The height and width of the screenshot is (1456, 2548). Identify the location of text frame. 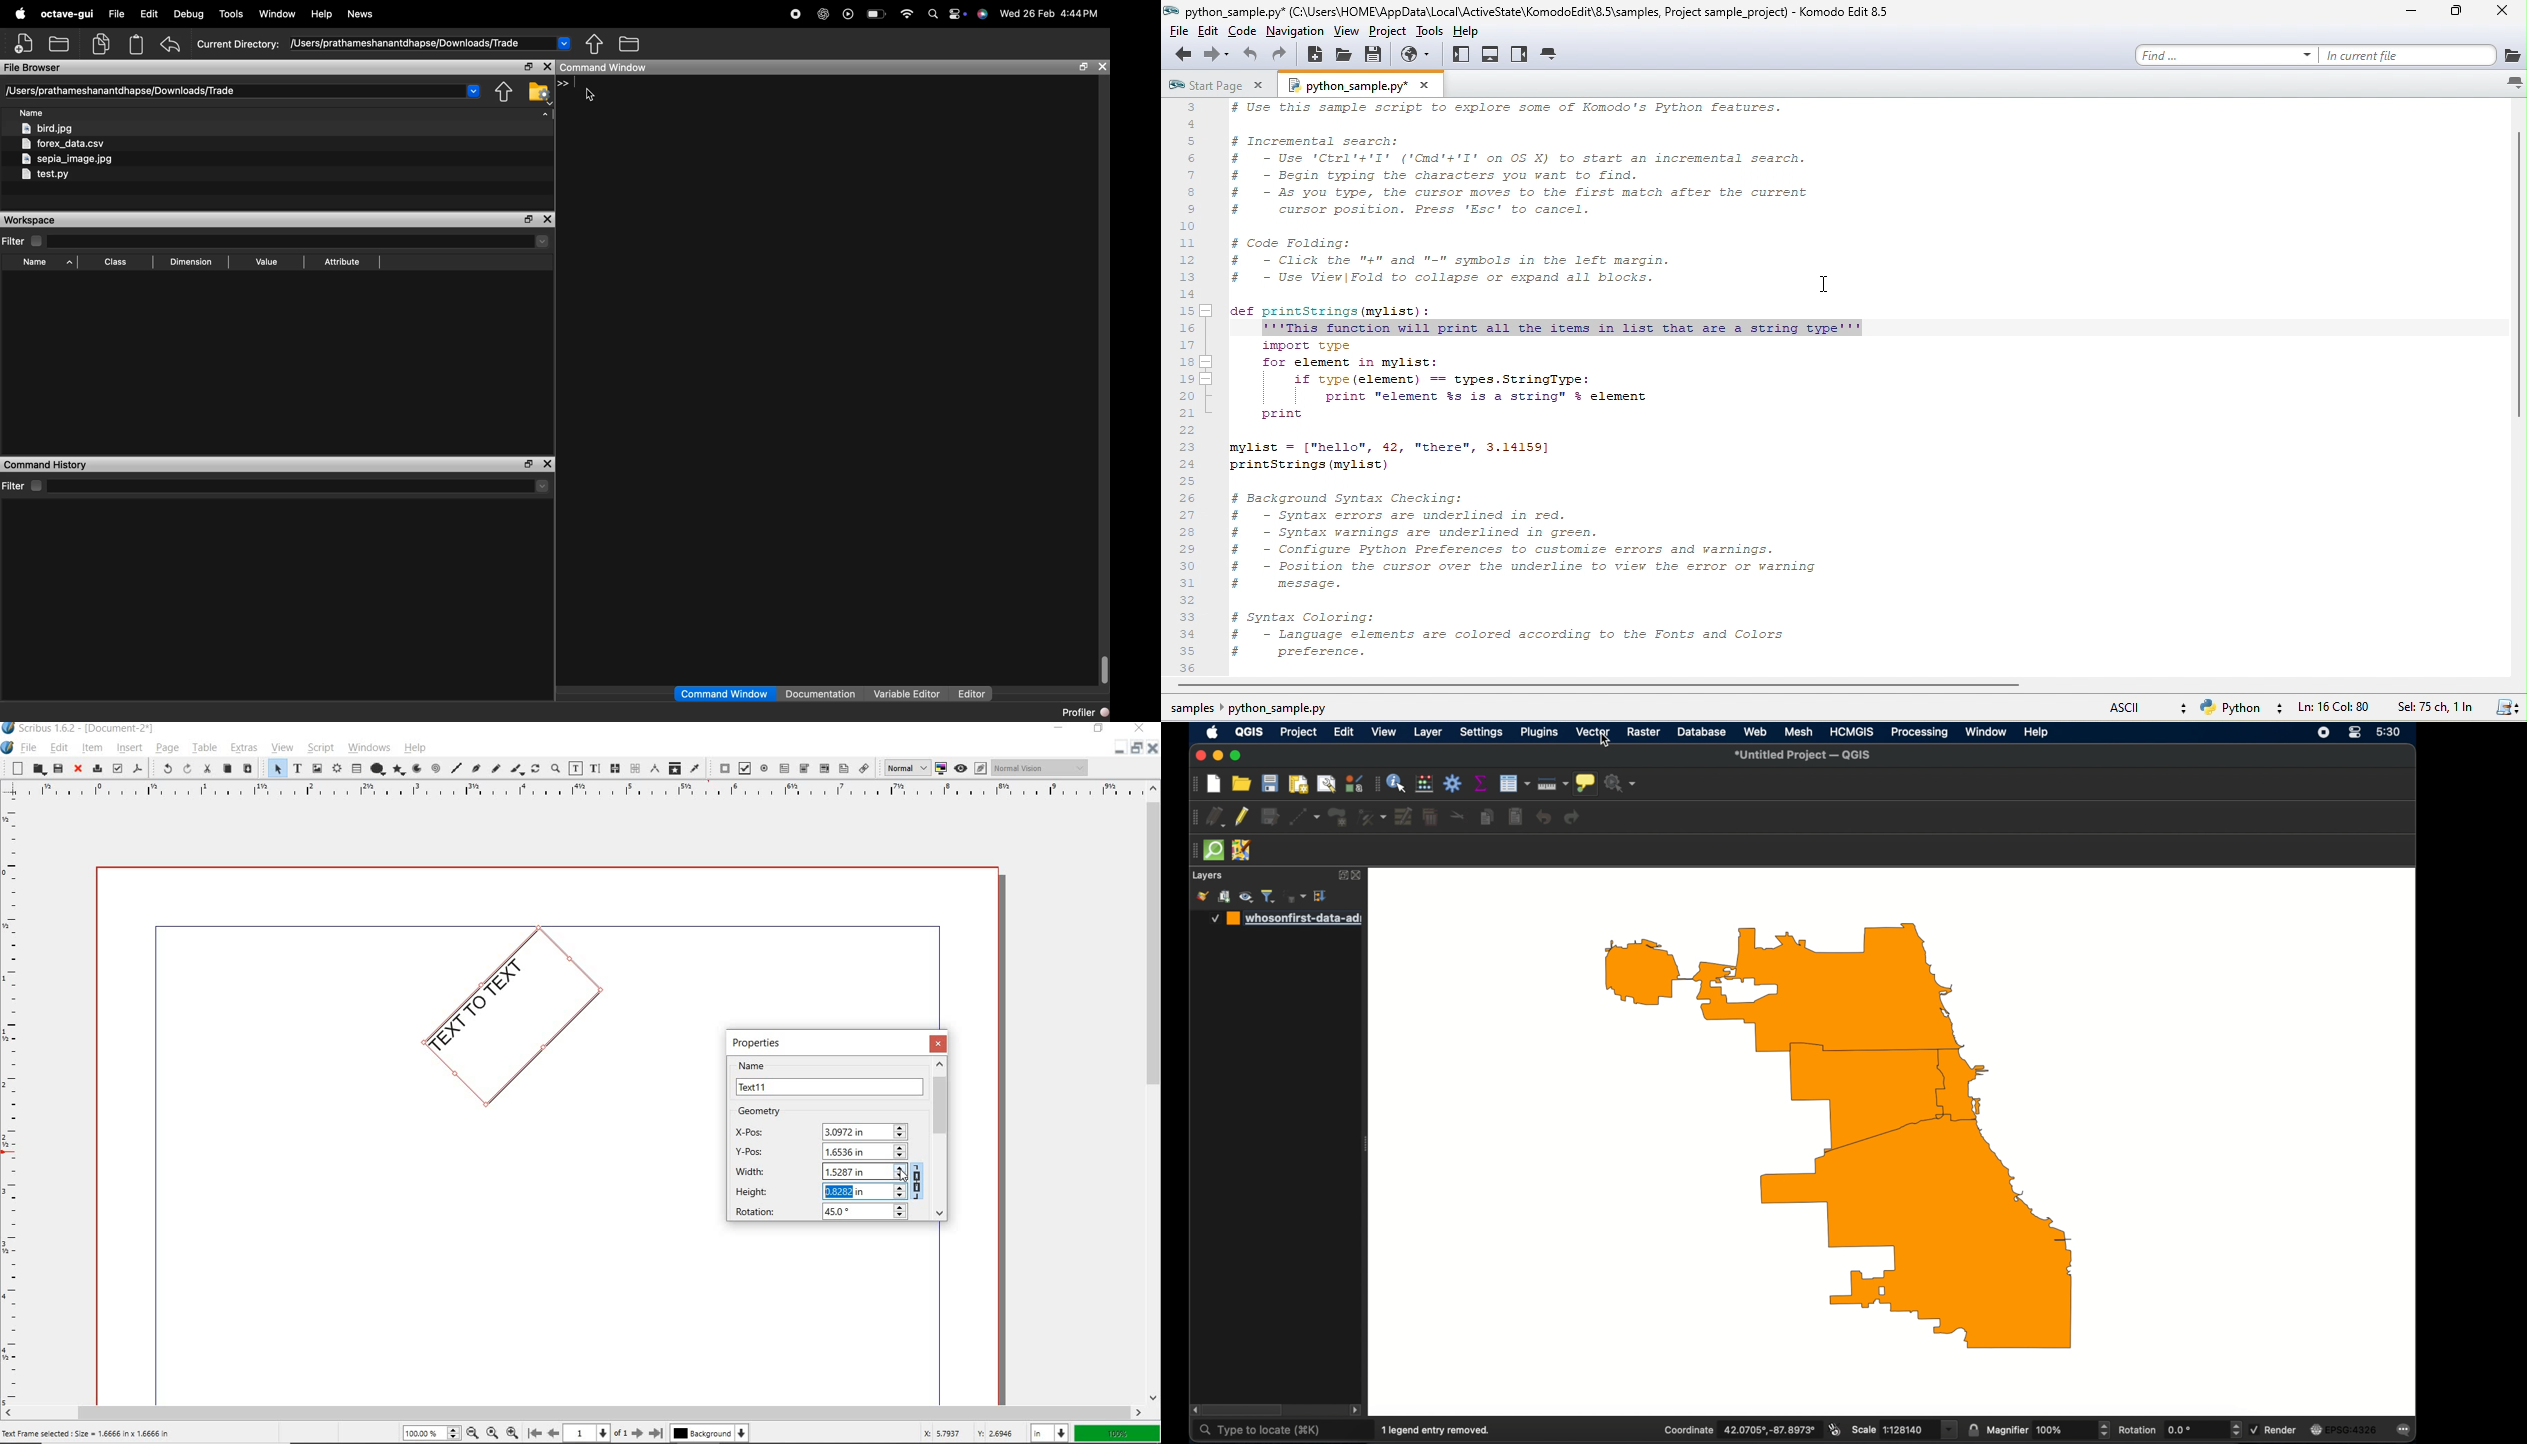
(297, 769).